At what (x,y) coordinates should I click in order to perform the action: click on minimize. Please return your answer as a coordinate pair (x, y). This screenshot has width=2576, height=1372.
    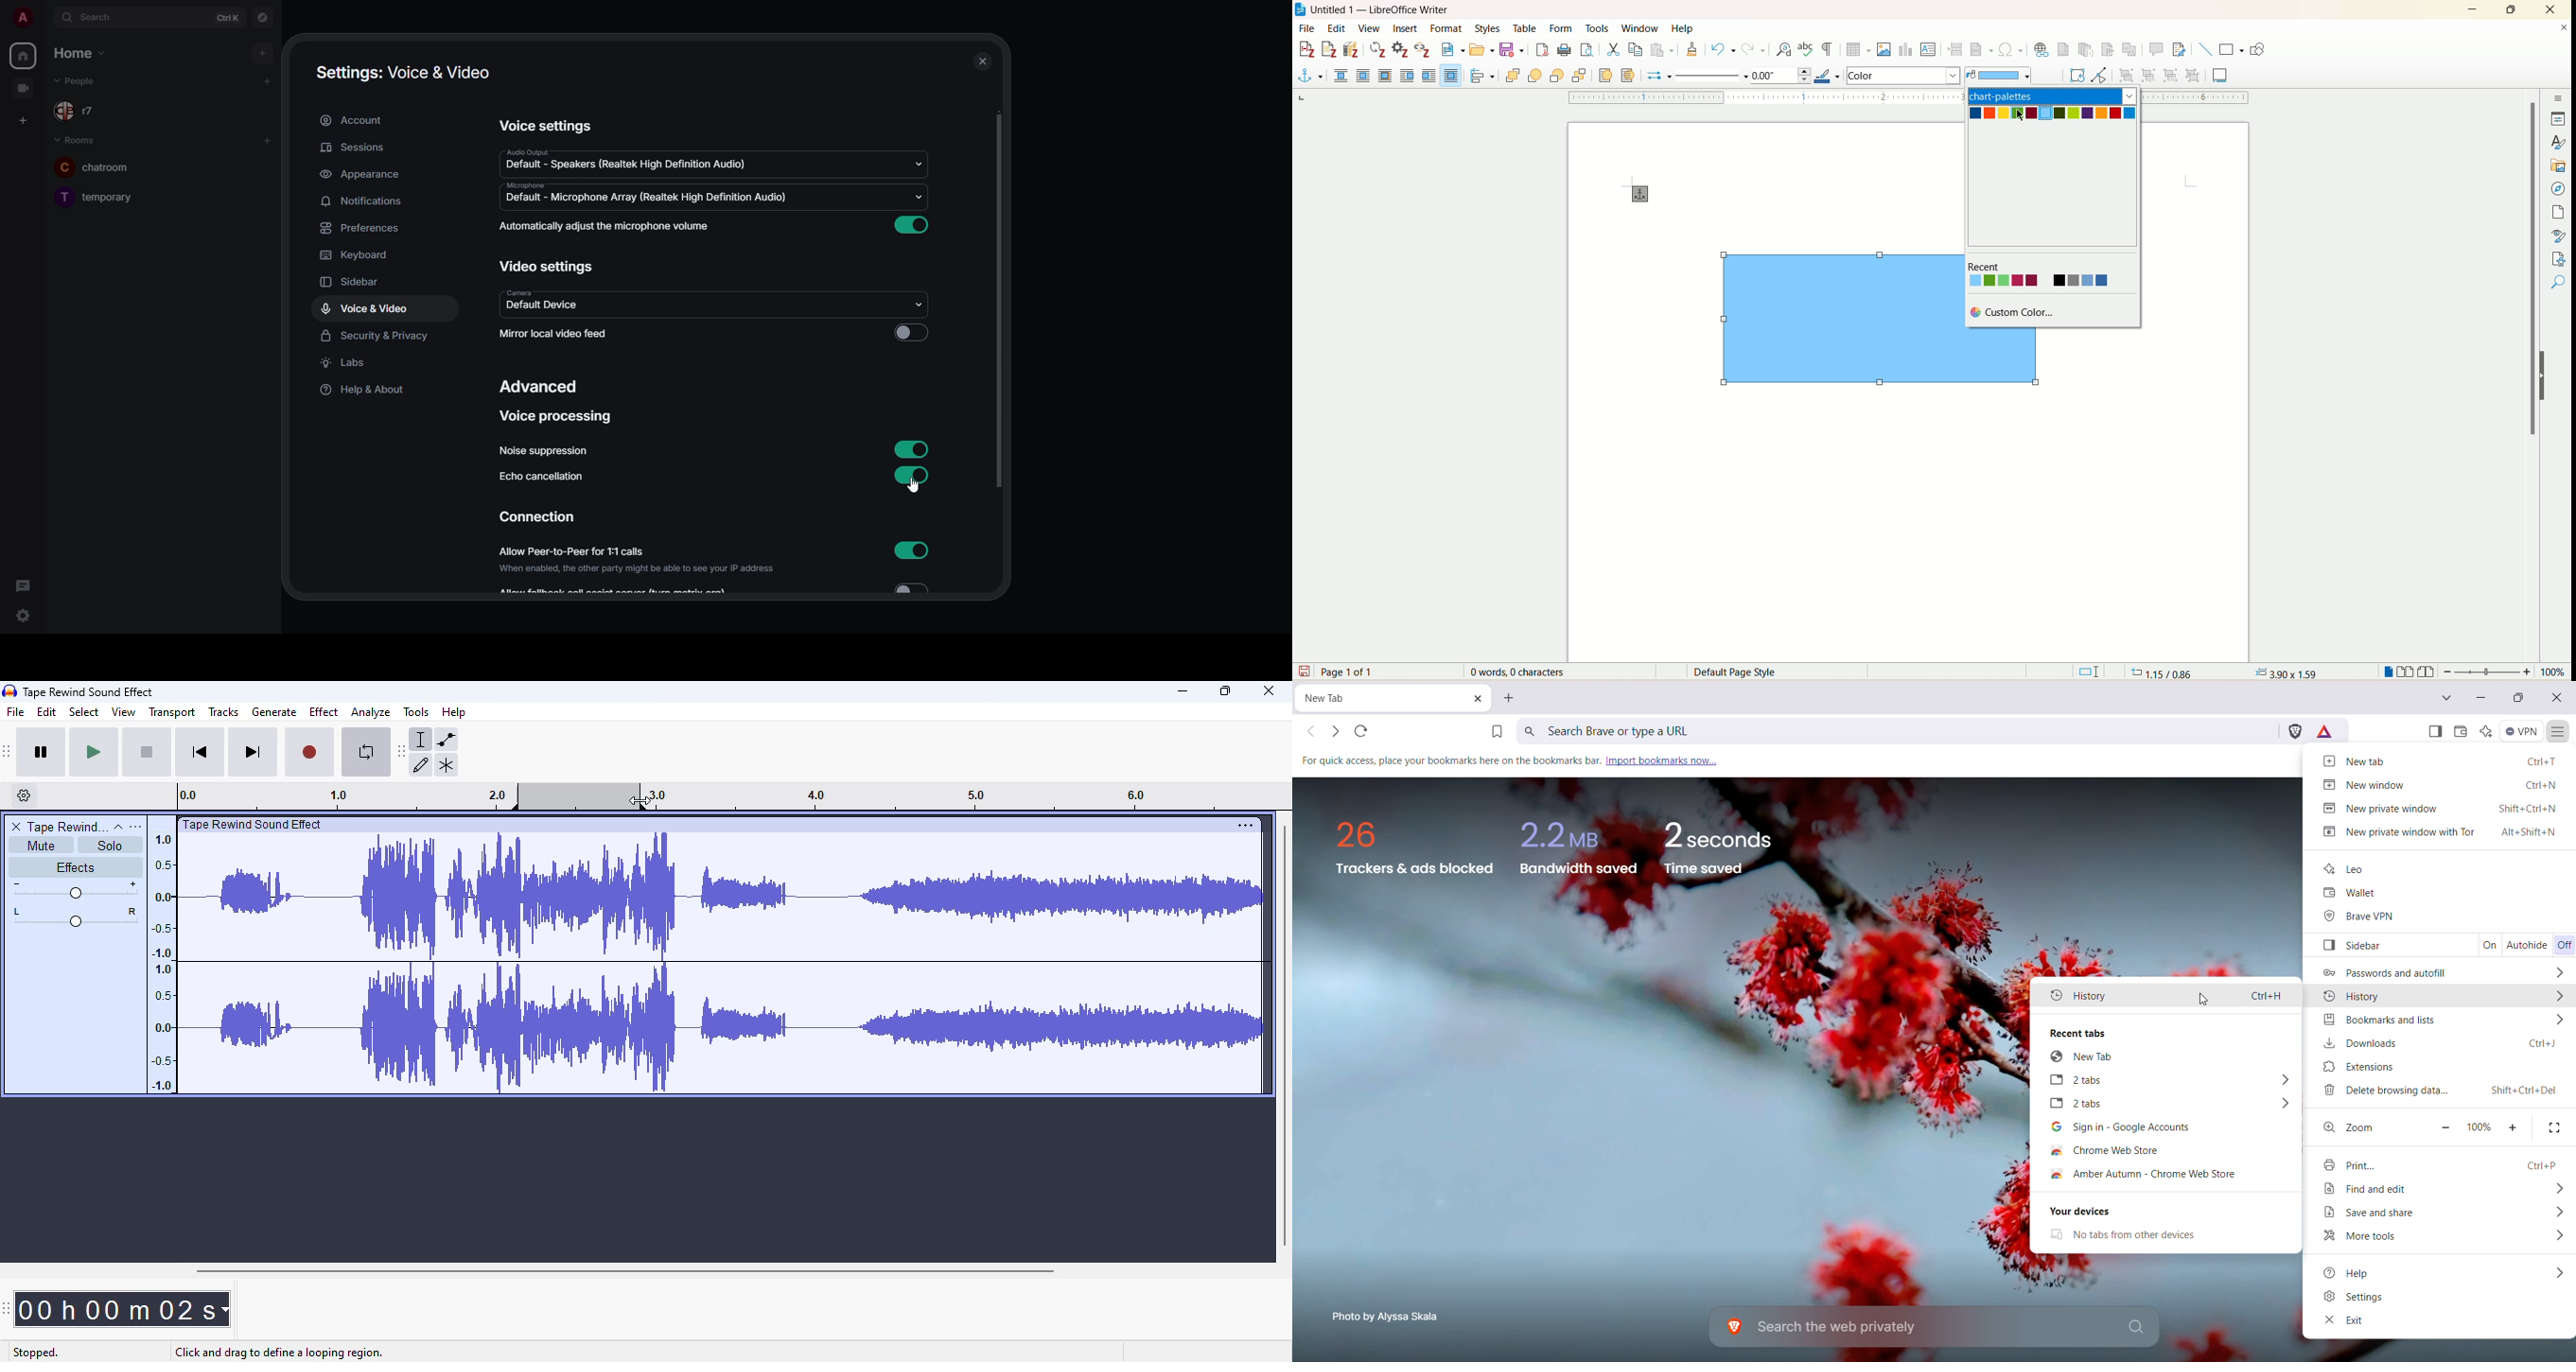
    Looking at the image, I should click on (2474, 10).